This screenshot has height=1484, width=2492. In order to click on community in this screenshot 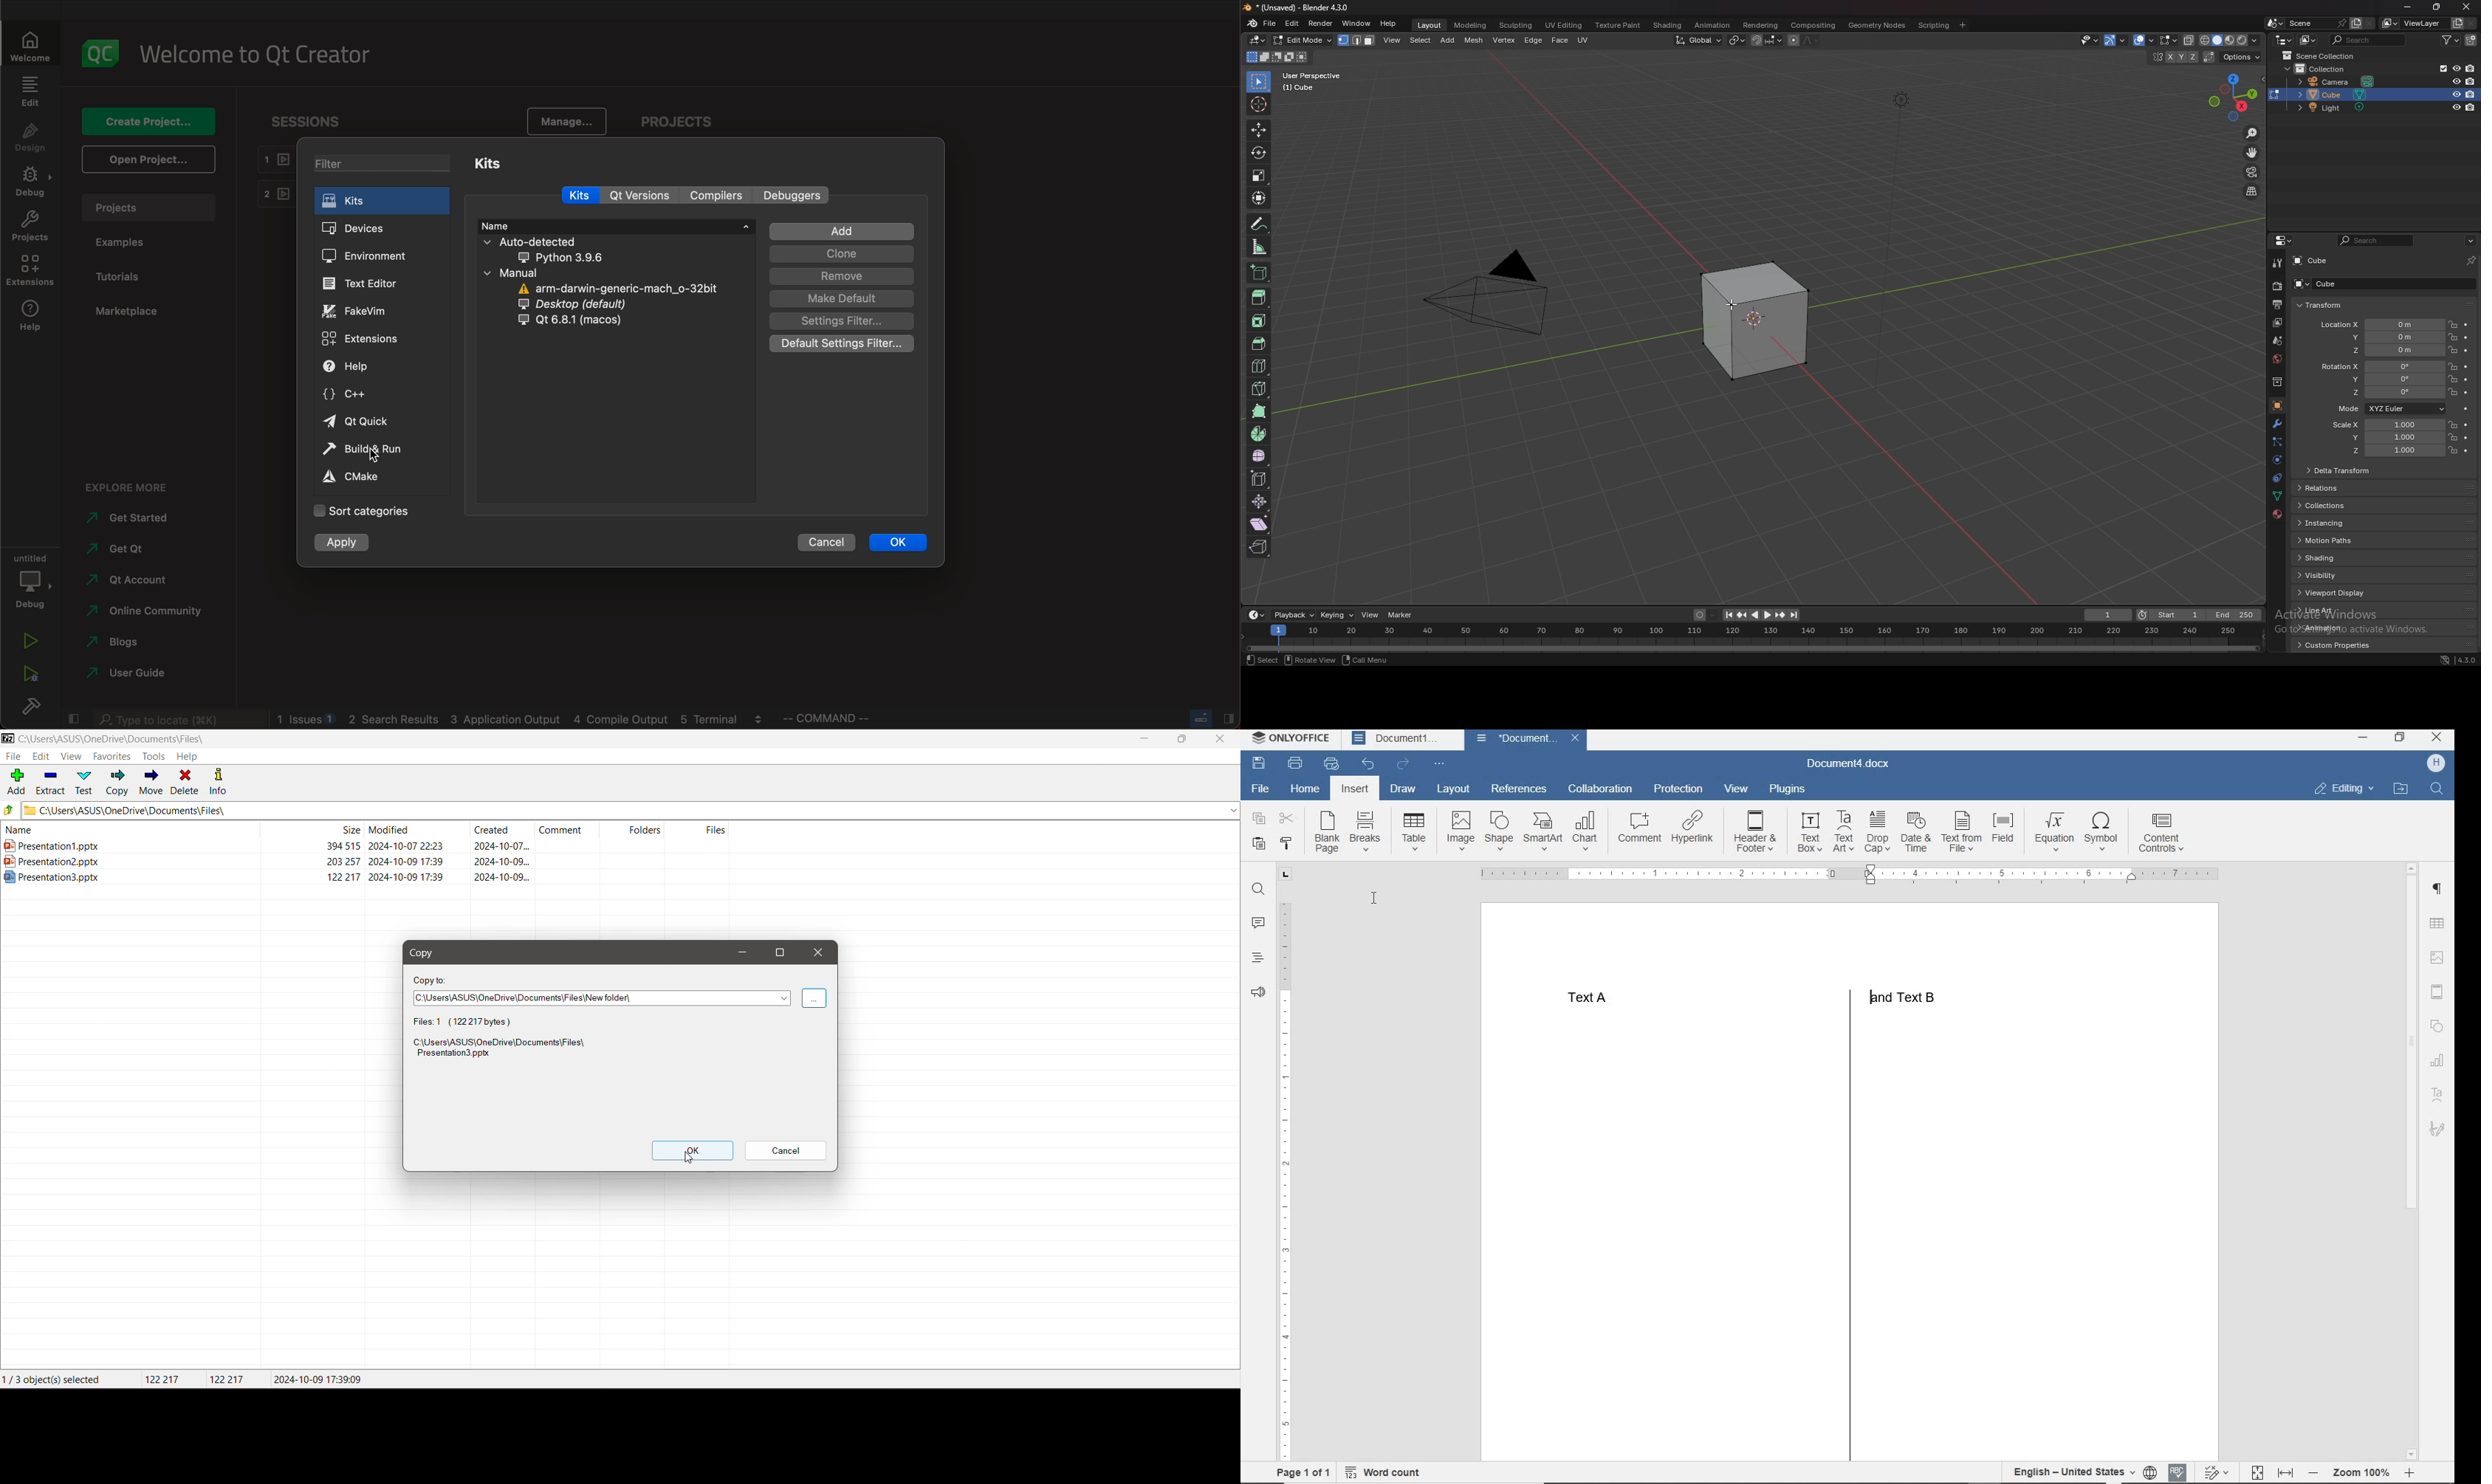, I will do `click(140, 613)`.